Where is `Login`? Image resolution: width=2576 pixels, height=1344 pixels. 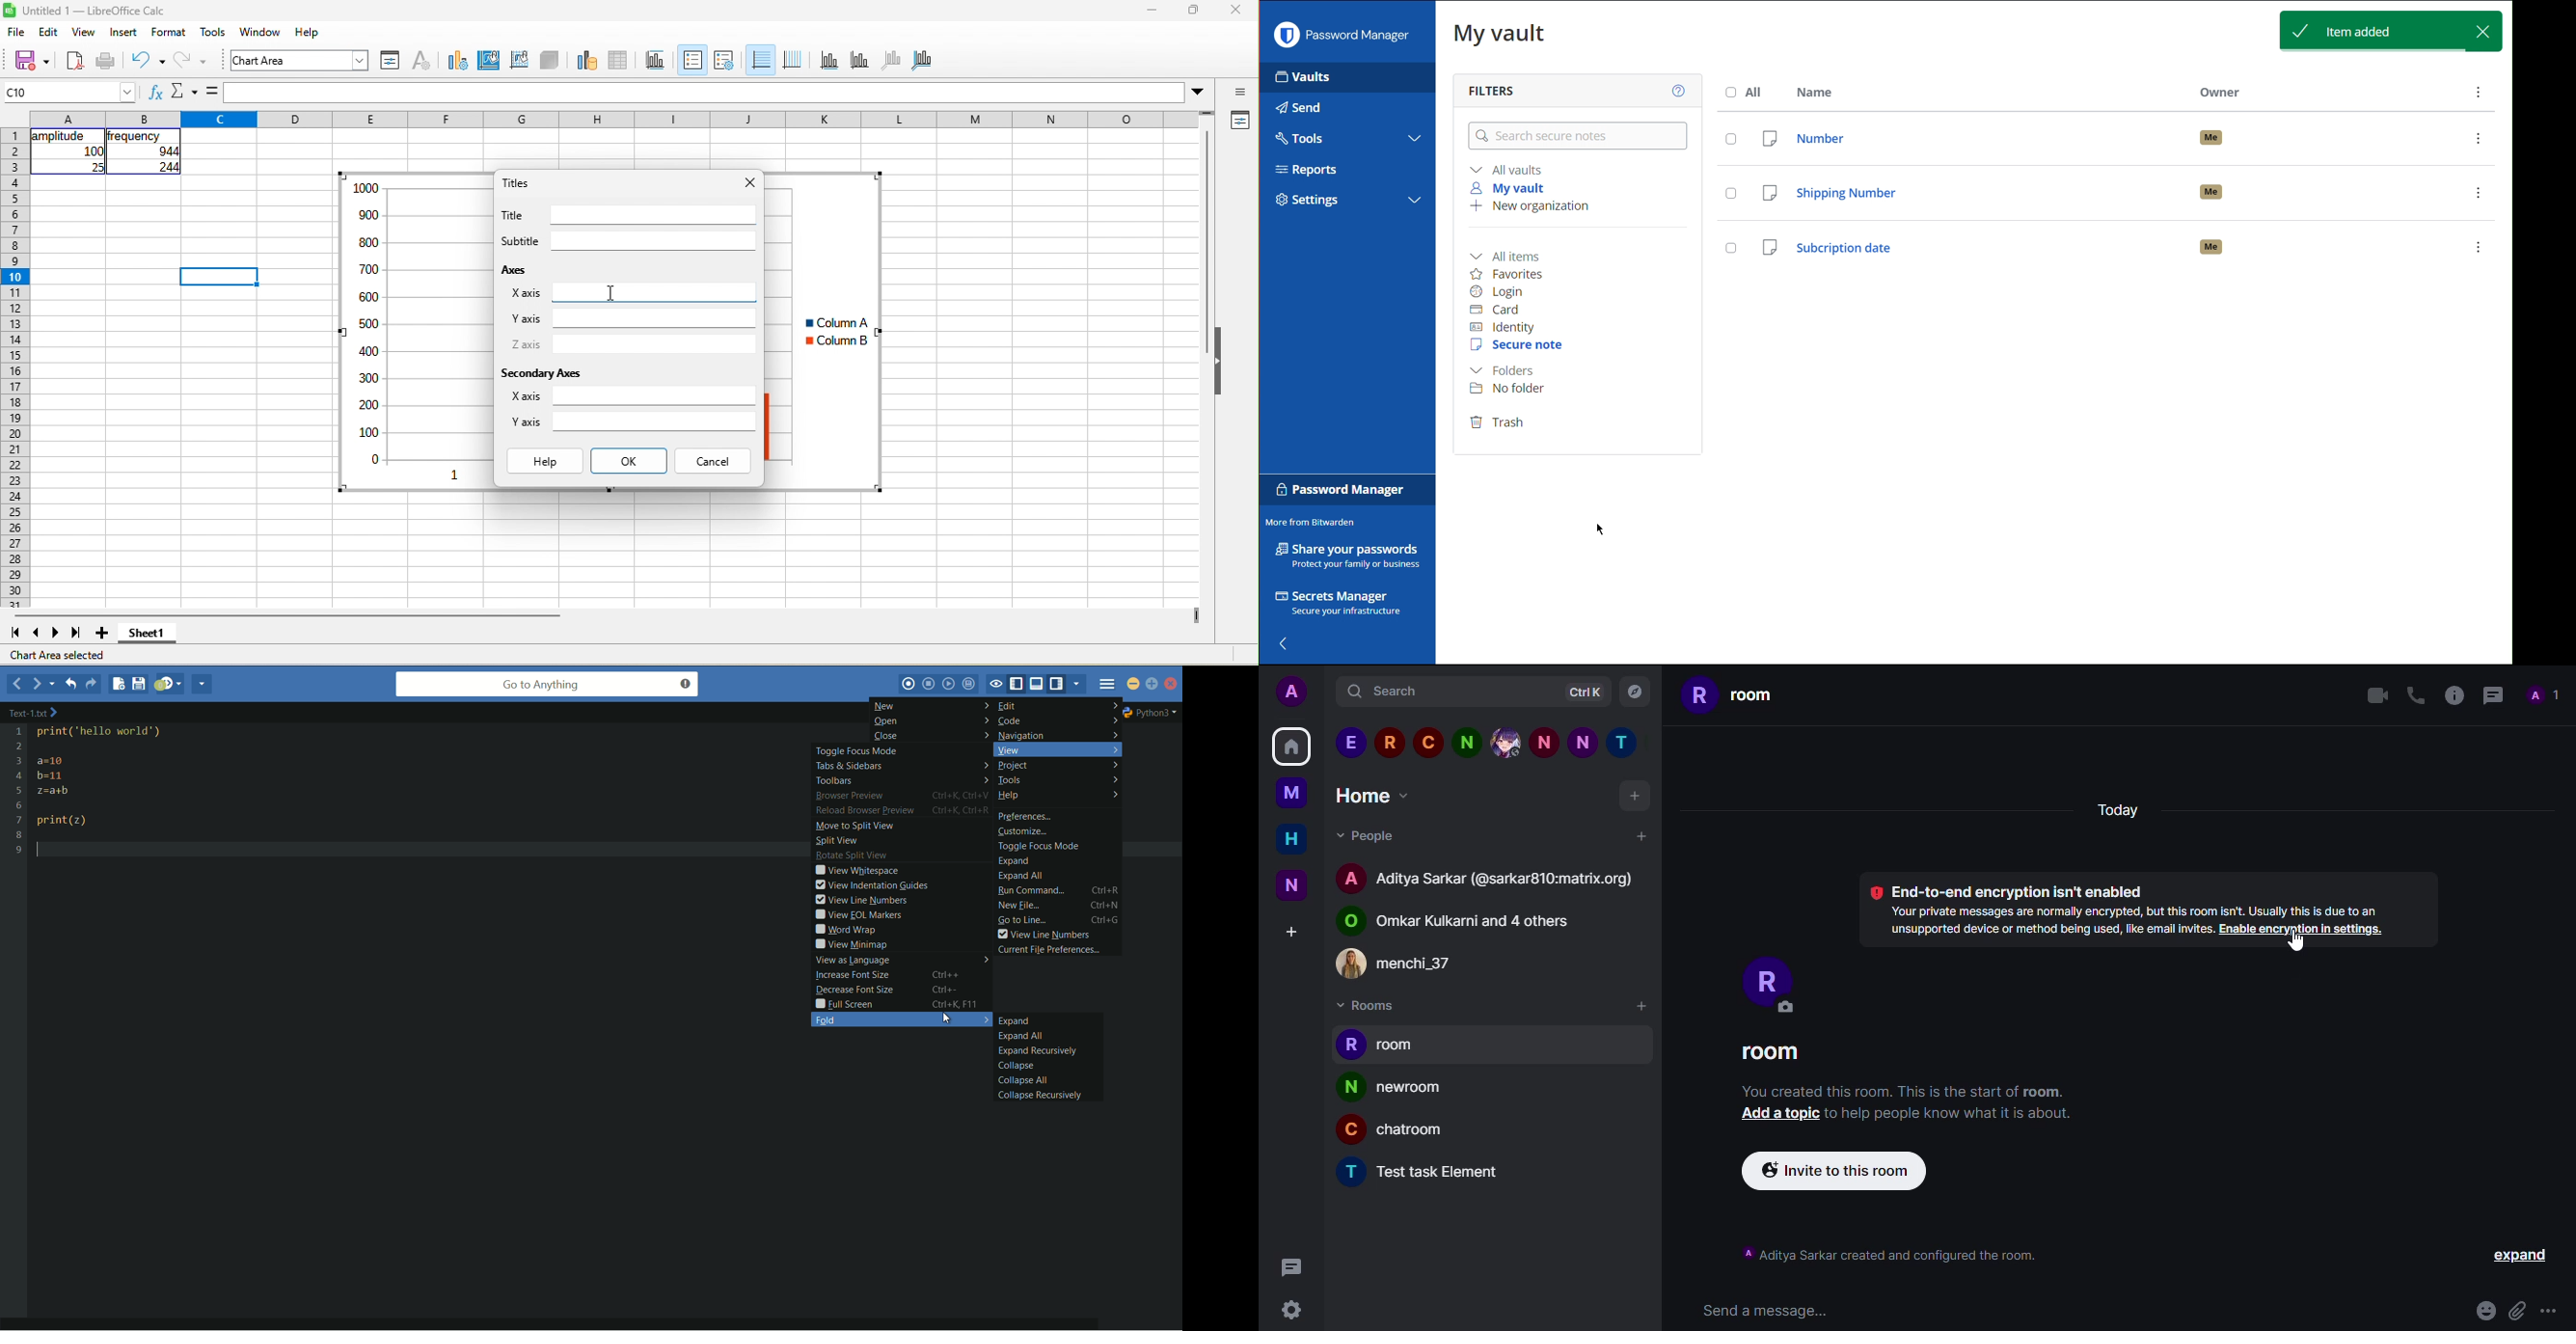
Login is located at coordinates (1500, 292).